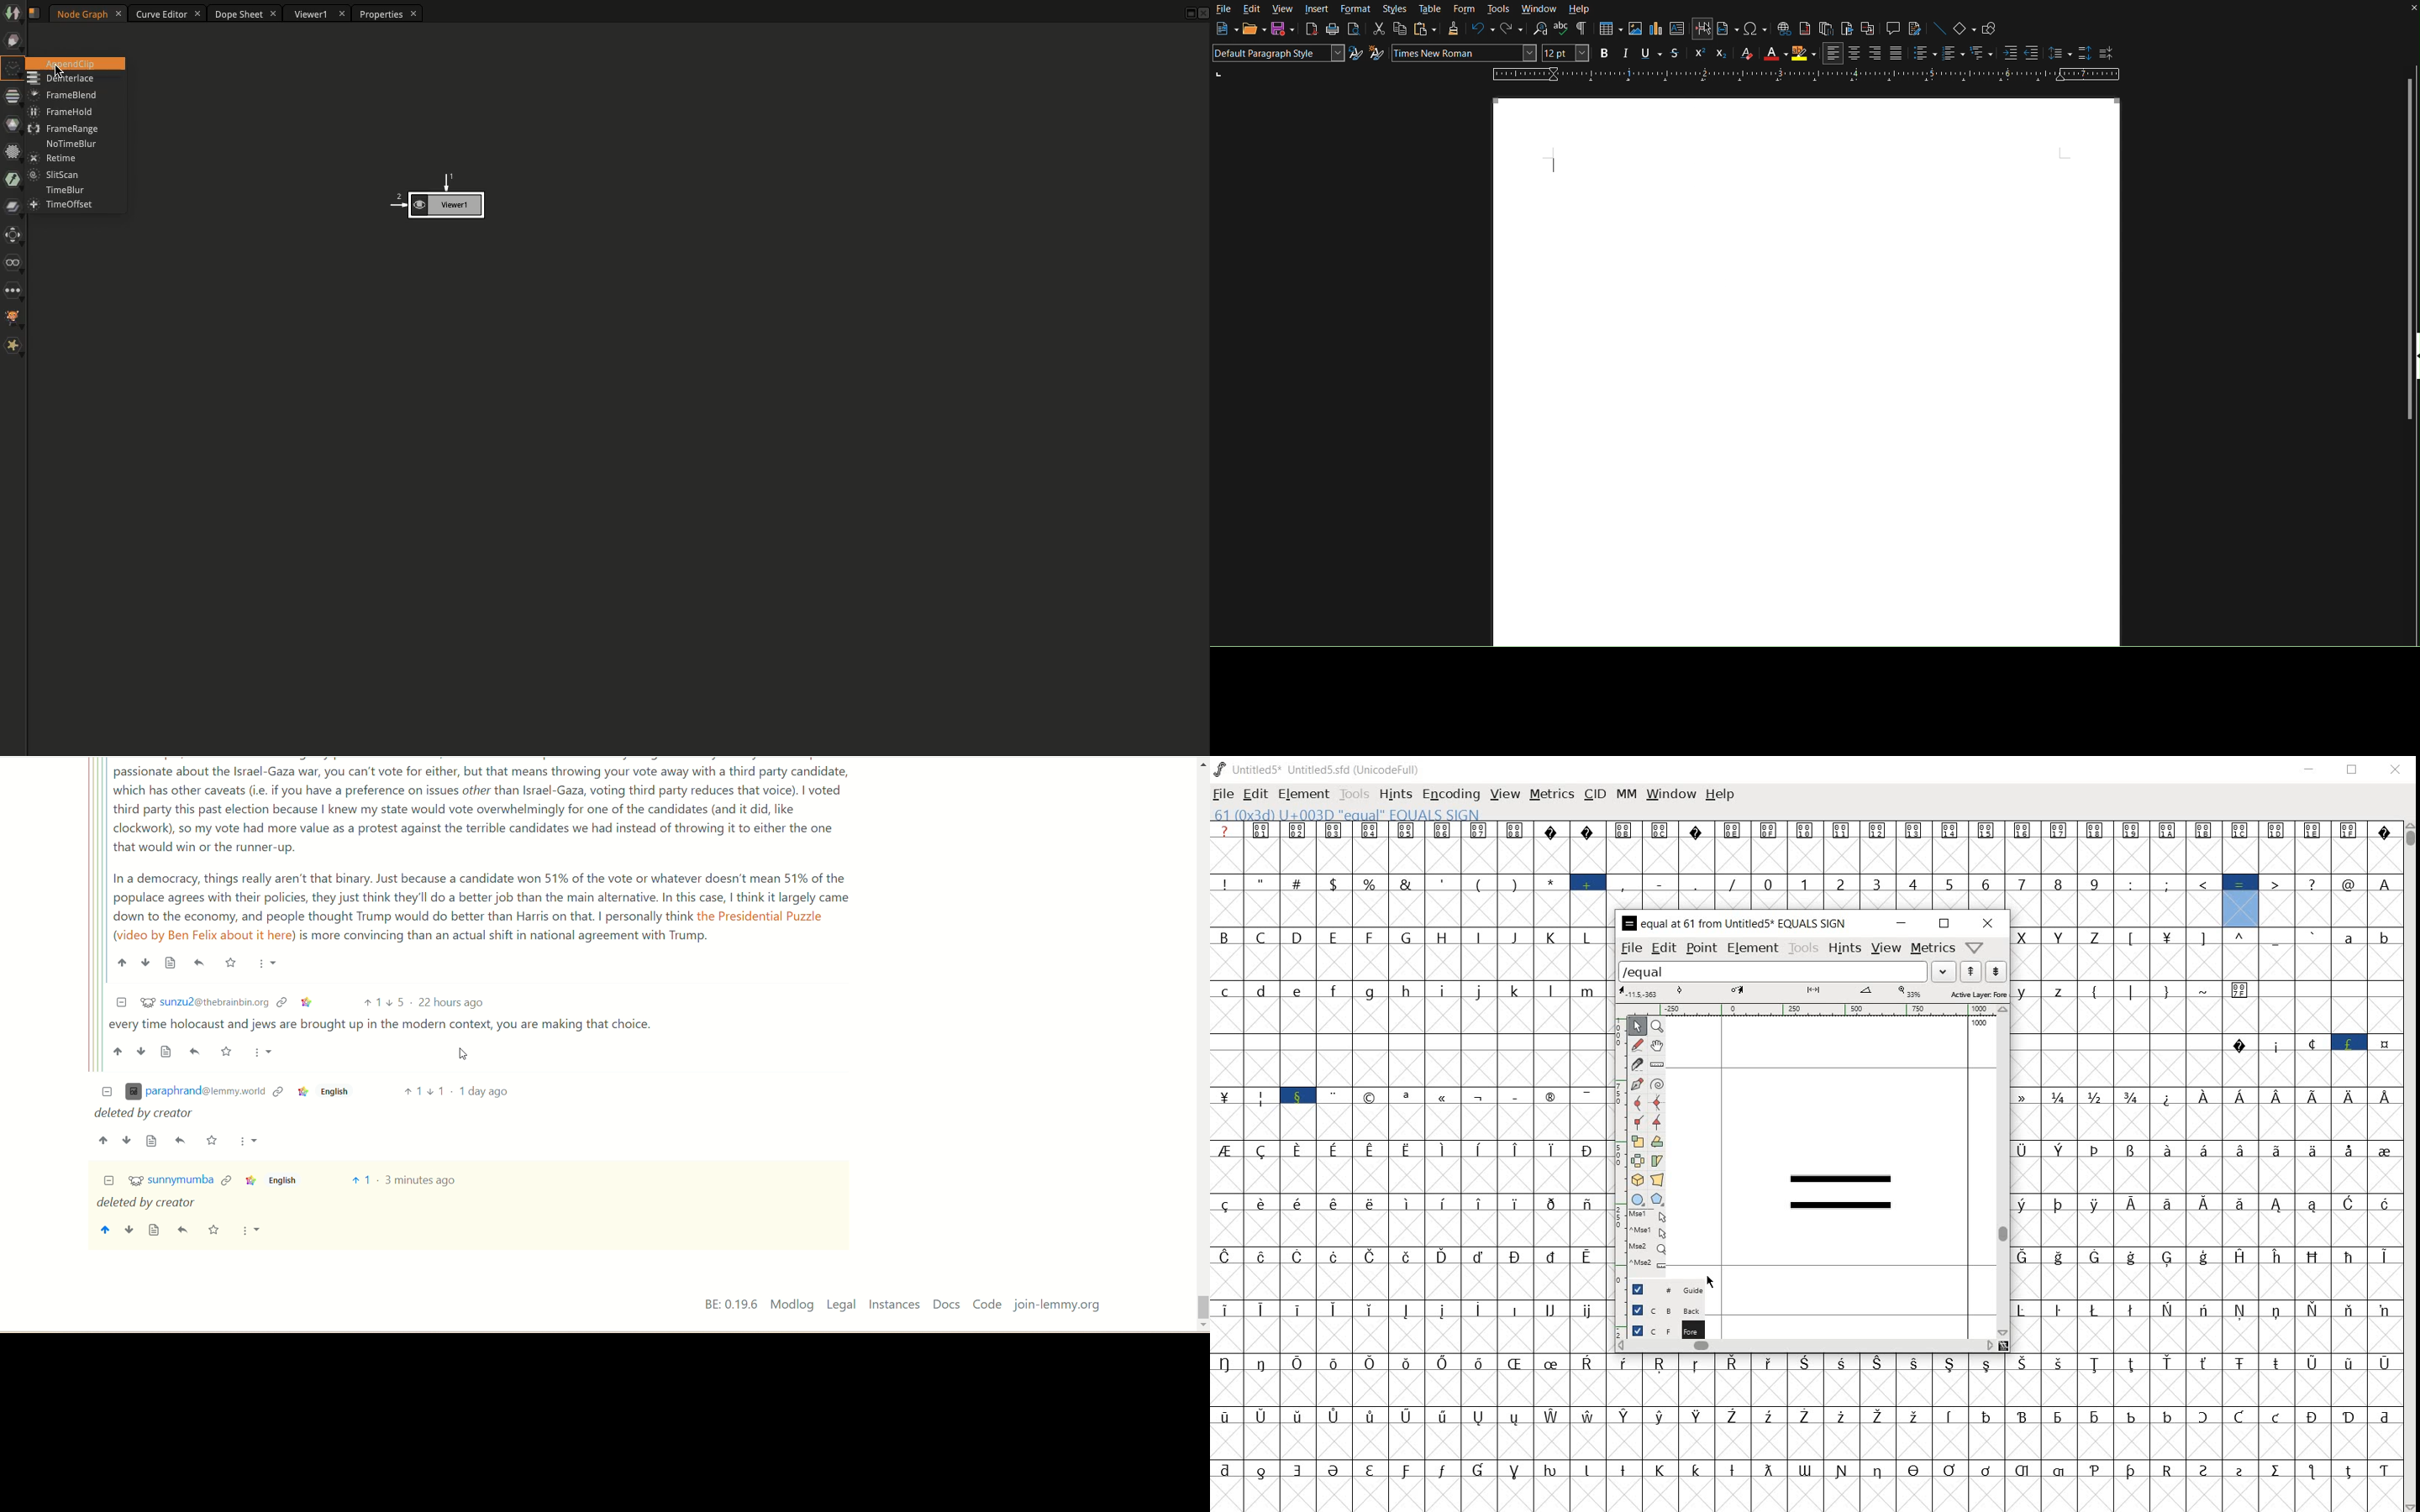 This screenshot has width=2436, height=1512. What do you see at coordinates (249, 1230) in the screenshot?
I see `More` at bounding box center [249, 1230].